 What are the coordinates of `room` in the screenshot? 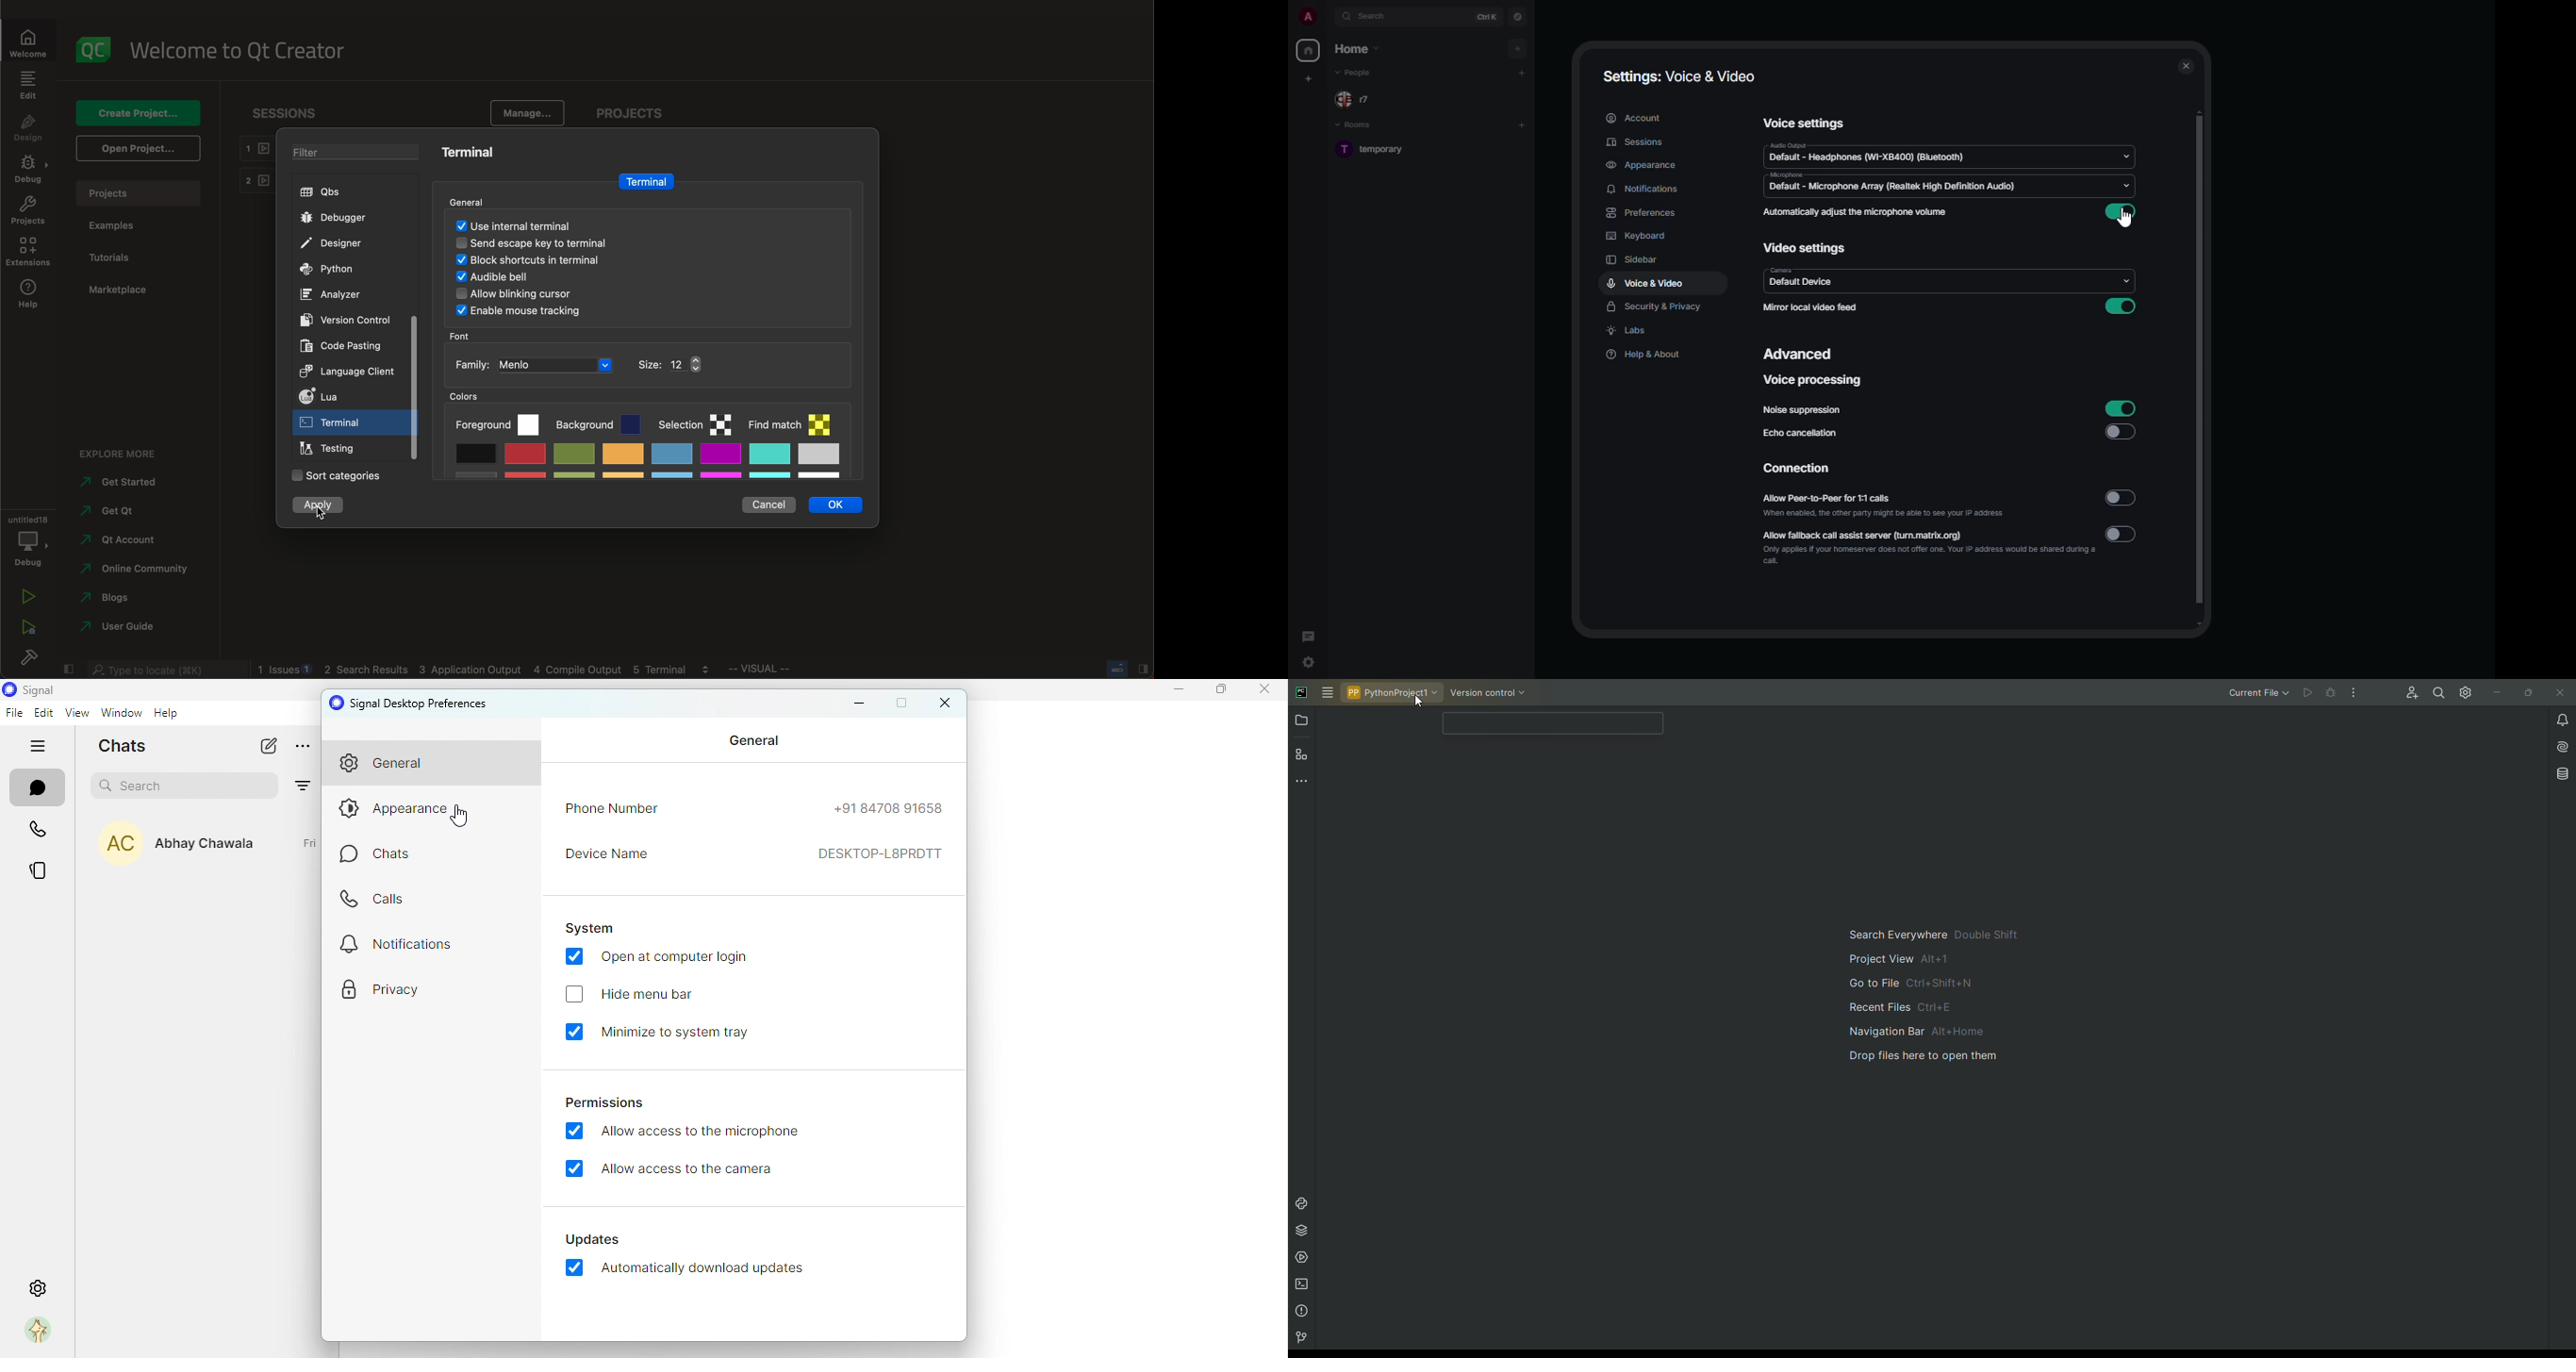 It's located at (1376, 149).